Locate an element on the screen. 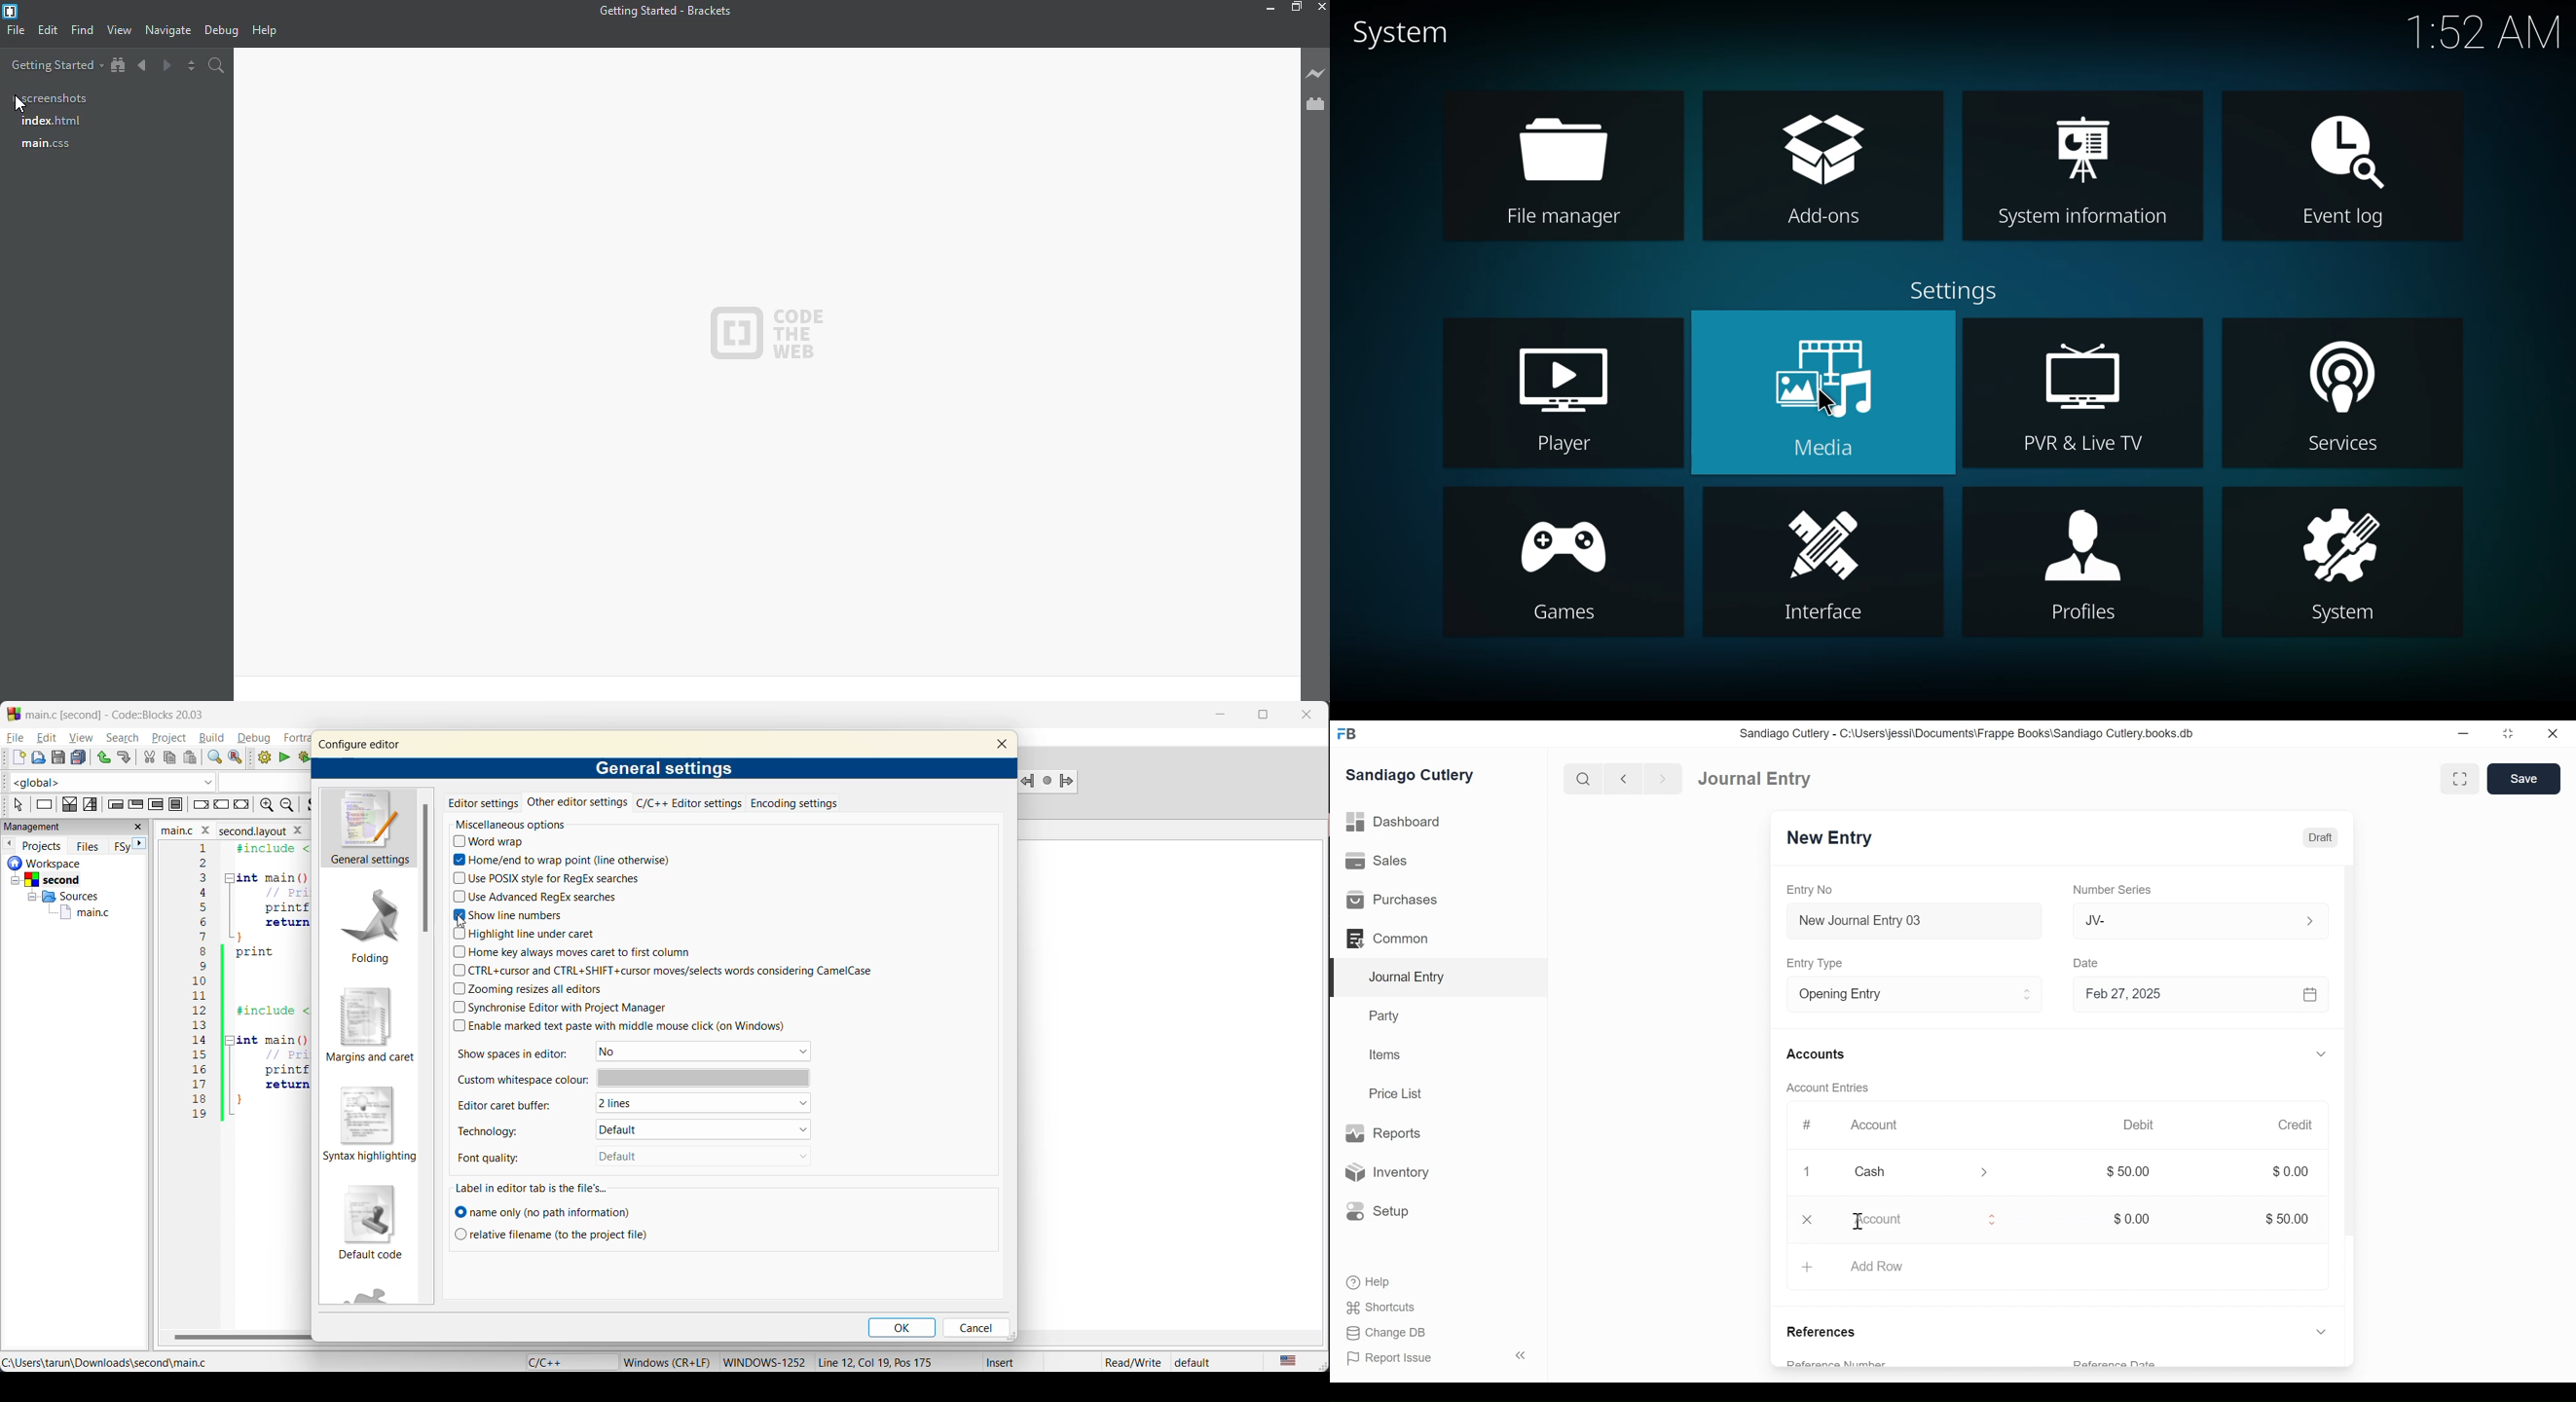  Setup is located at coordinates (1378, 1212).